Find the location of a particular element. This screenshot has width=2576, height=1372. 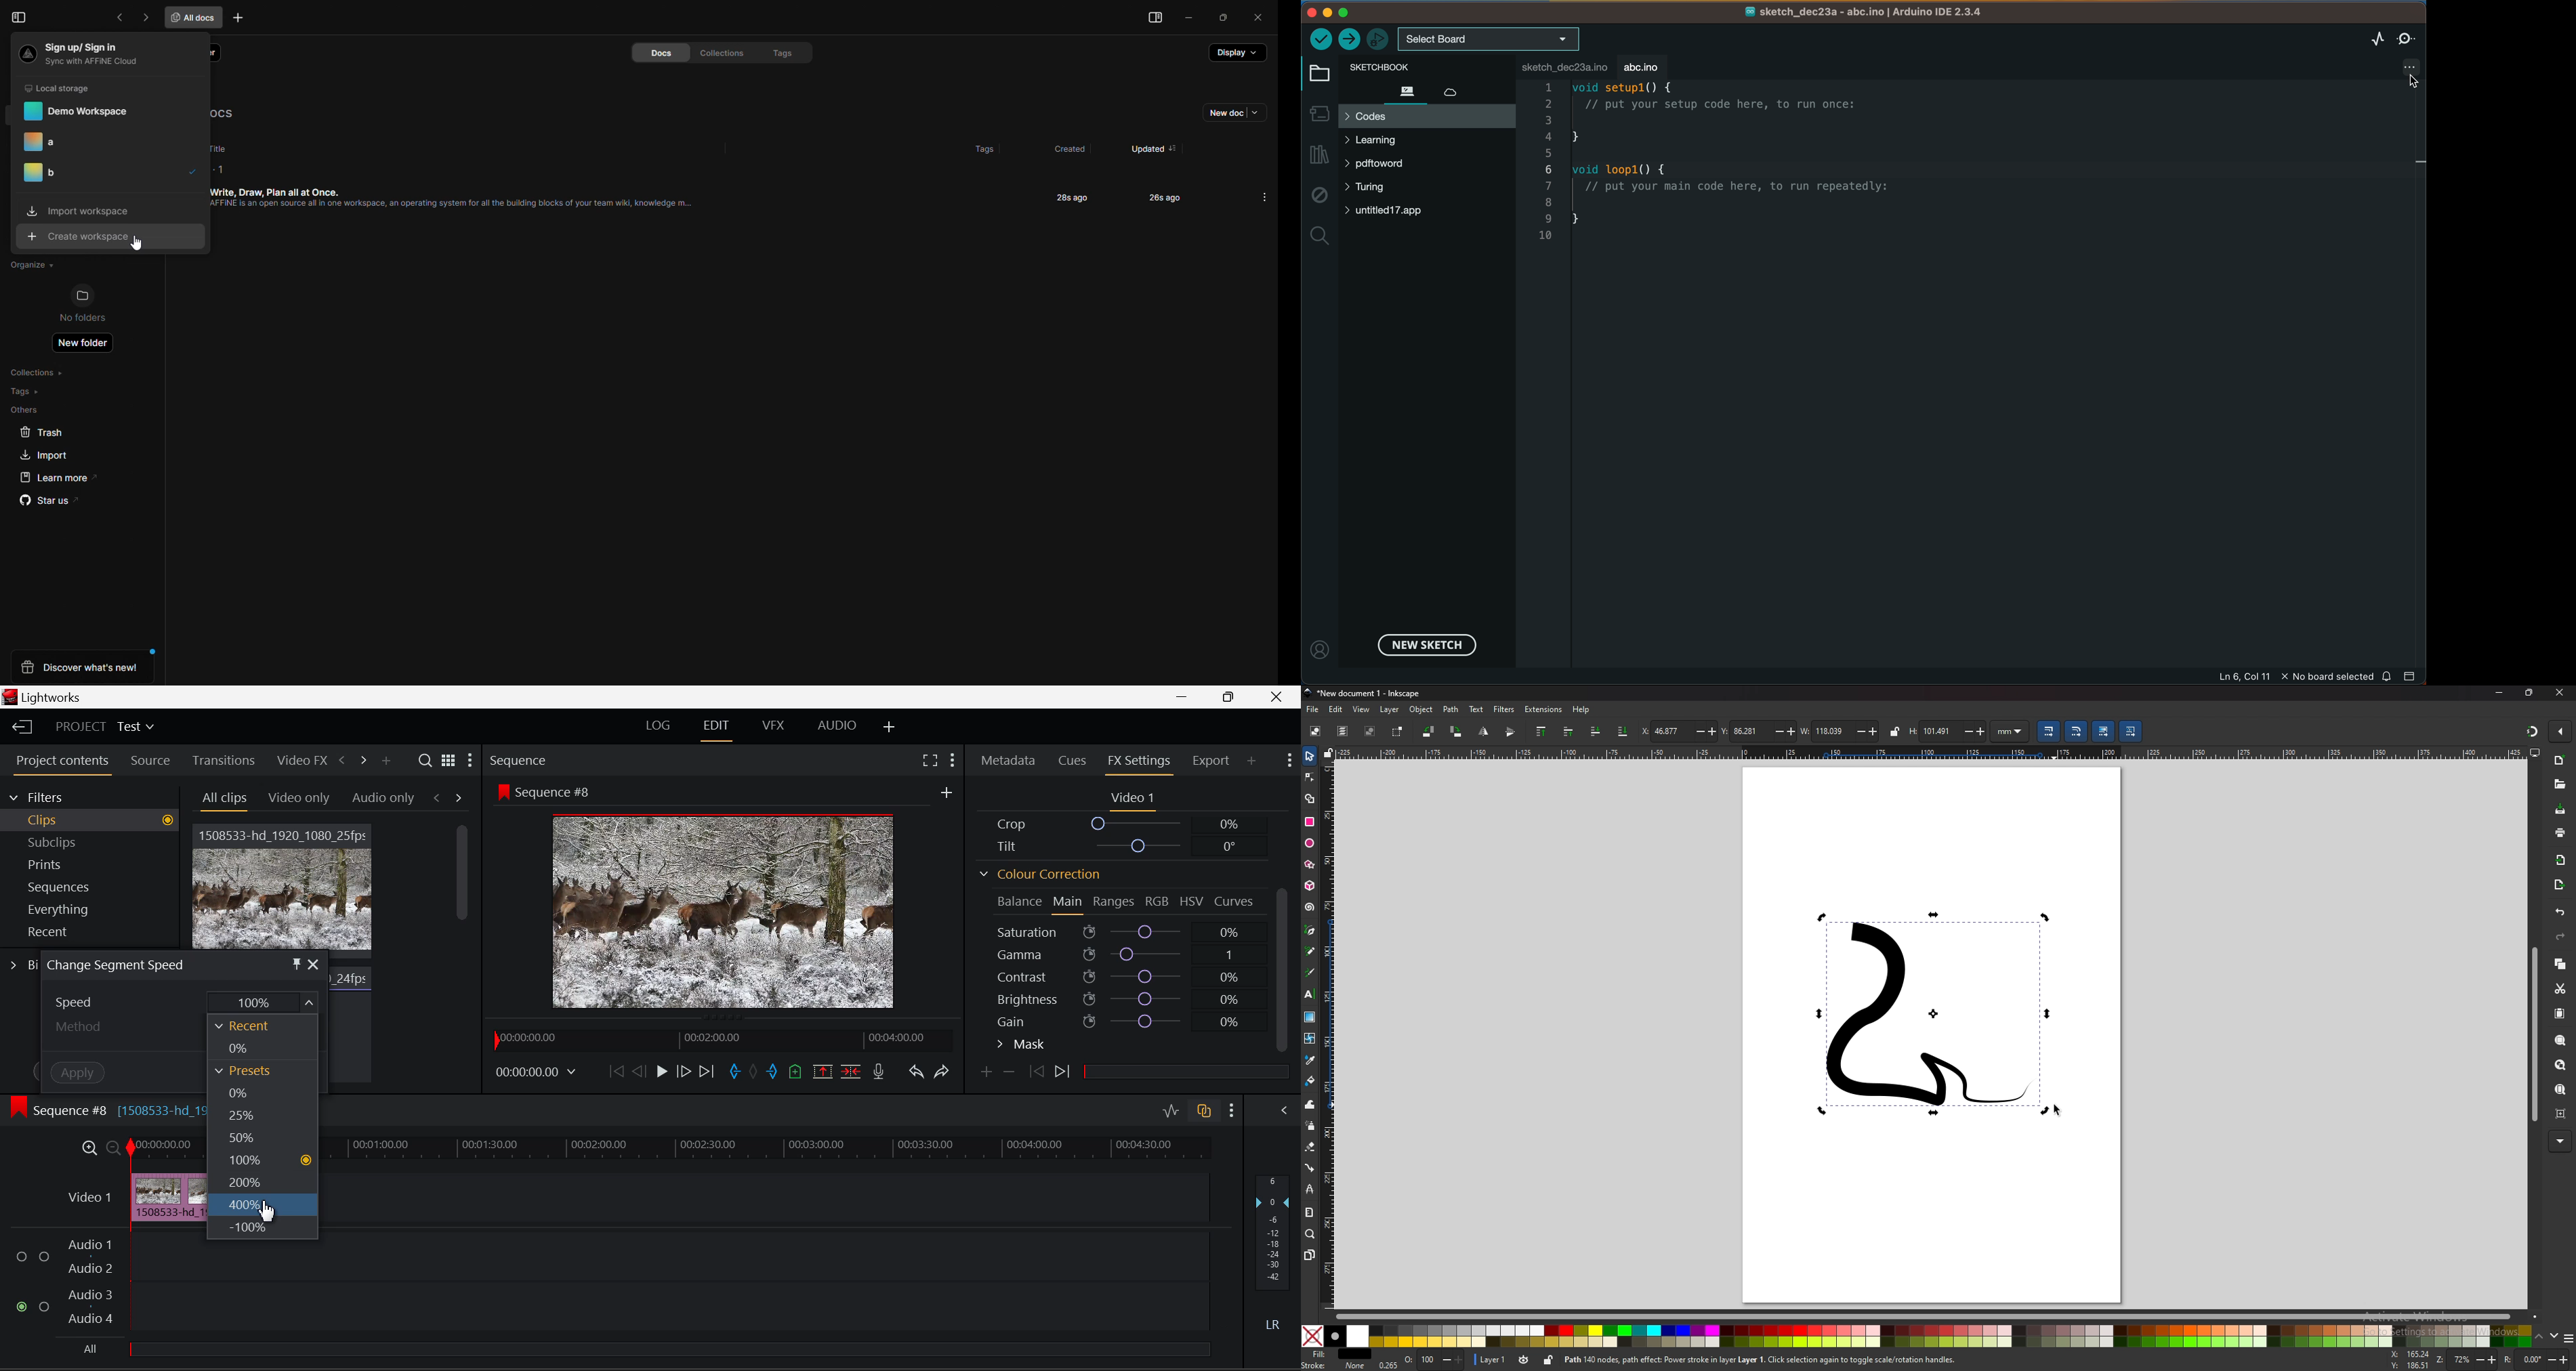

local storage is located at coordinates (61, 88).